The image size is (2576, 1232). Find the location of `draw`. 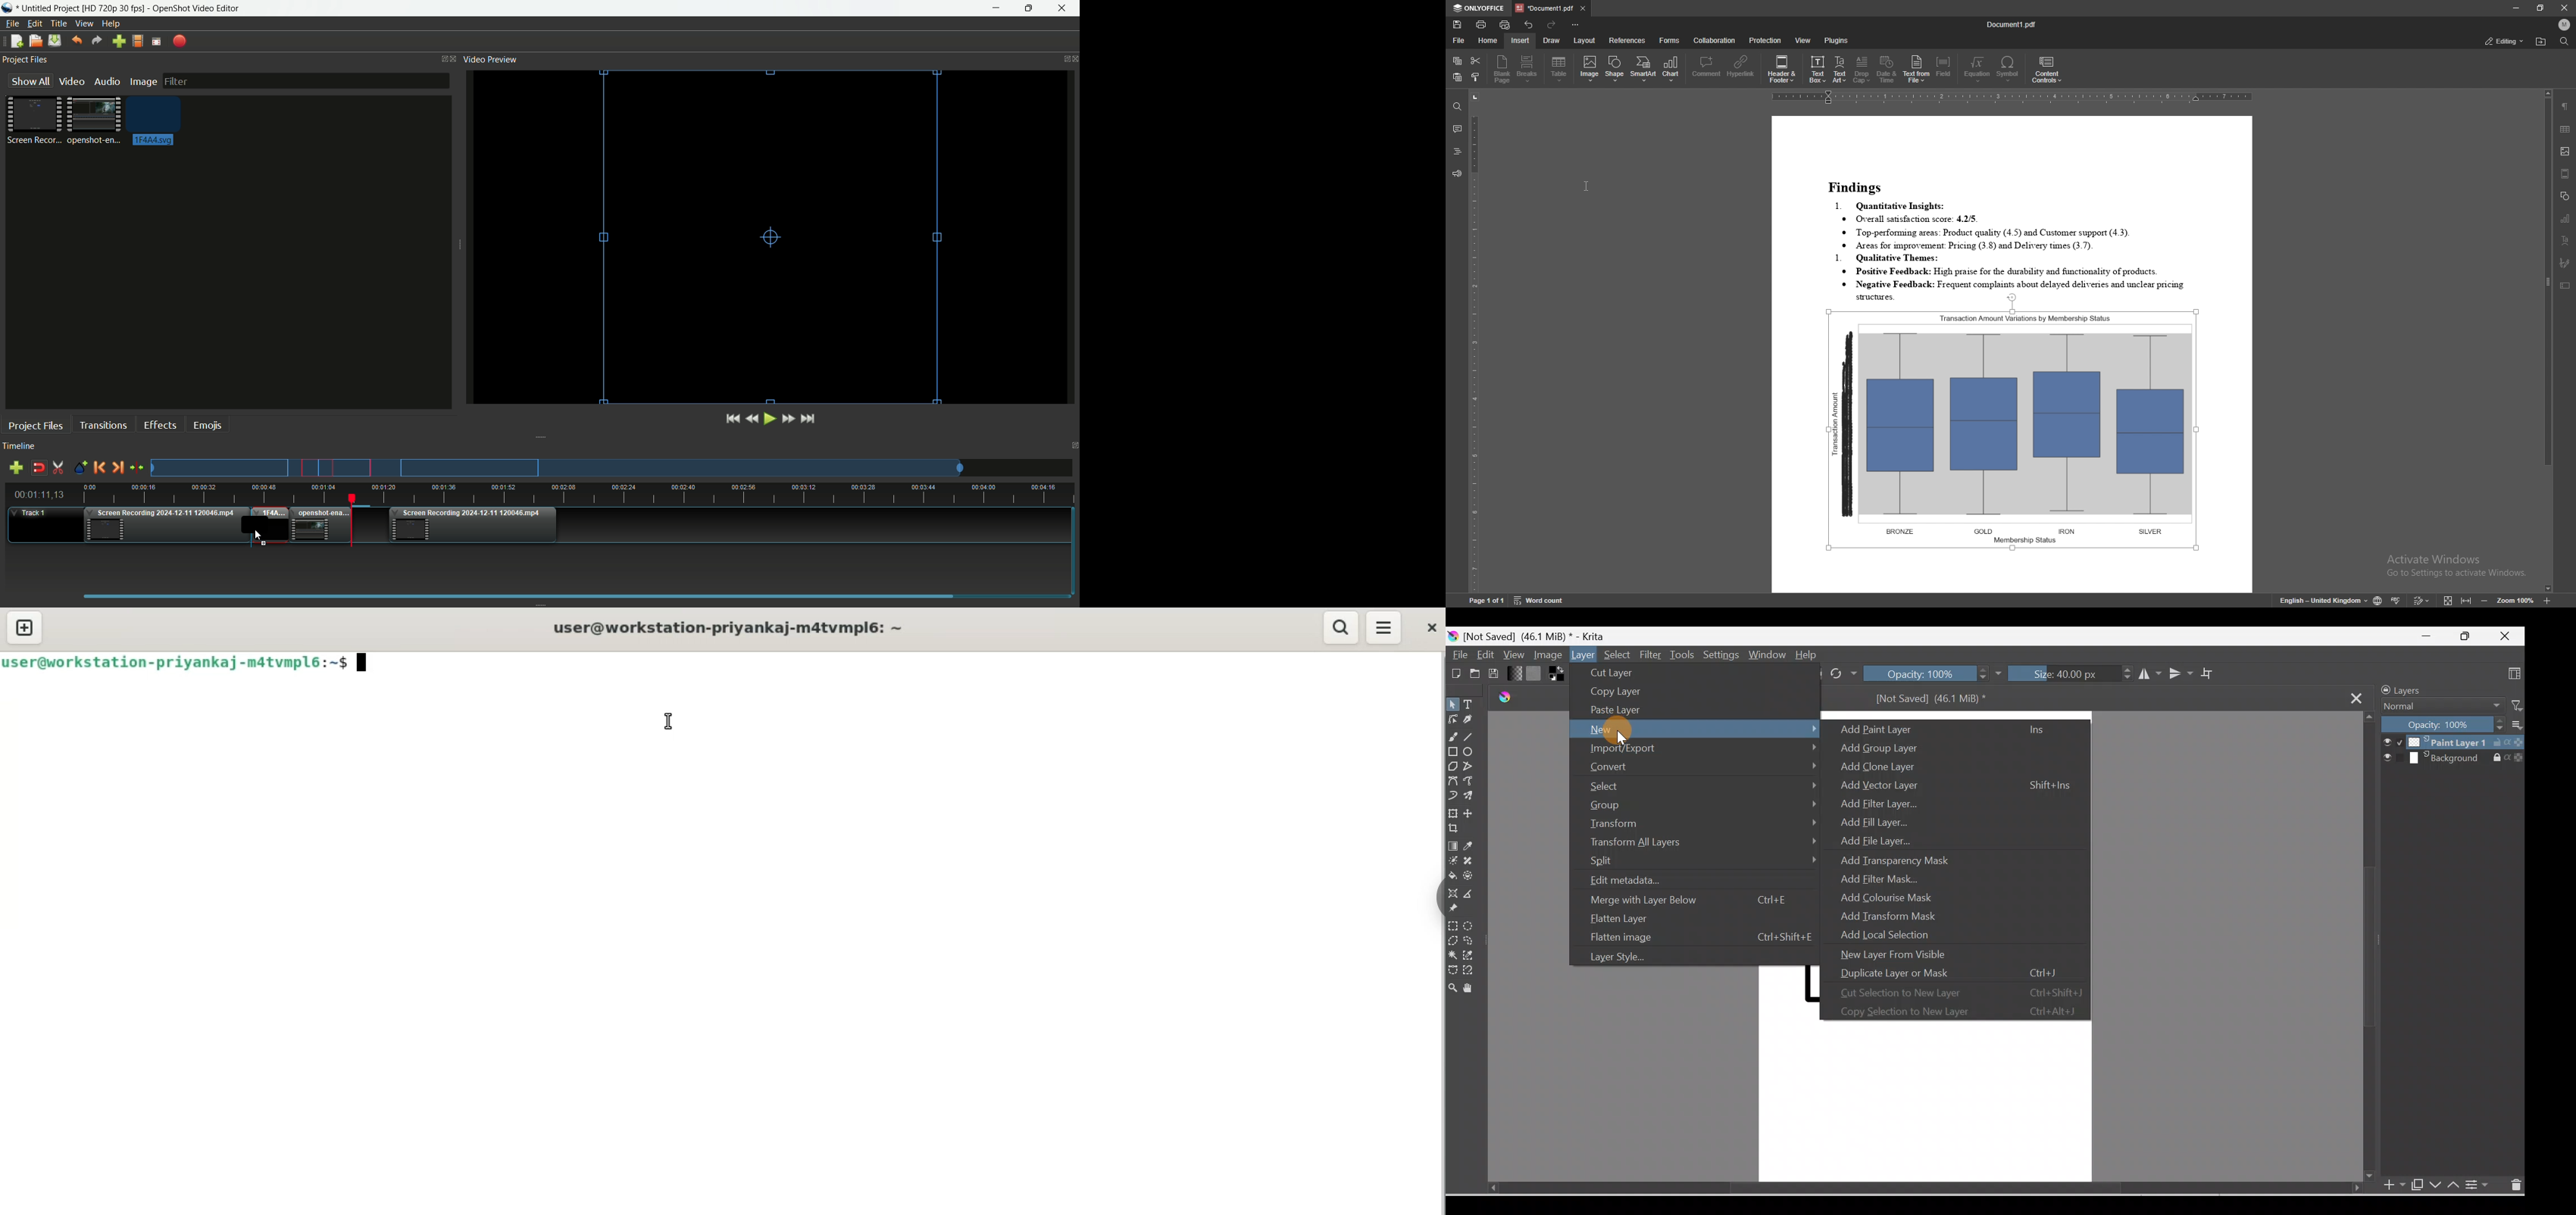

draw is located at coordinates (1552, 40).